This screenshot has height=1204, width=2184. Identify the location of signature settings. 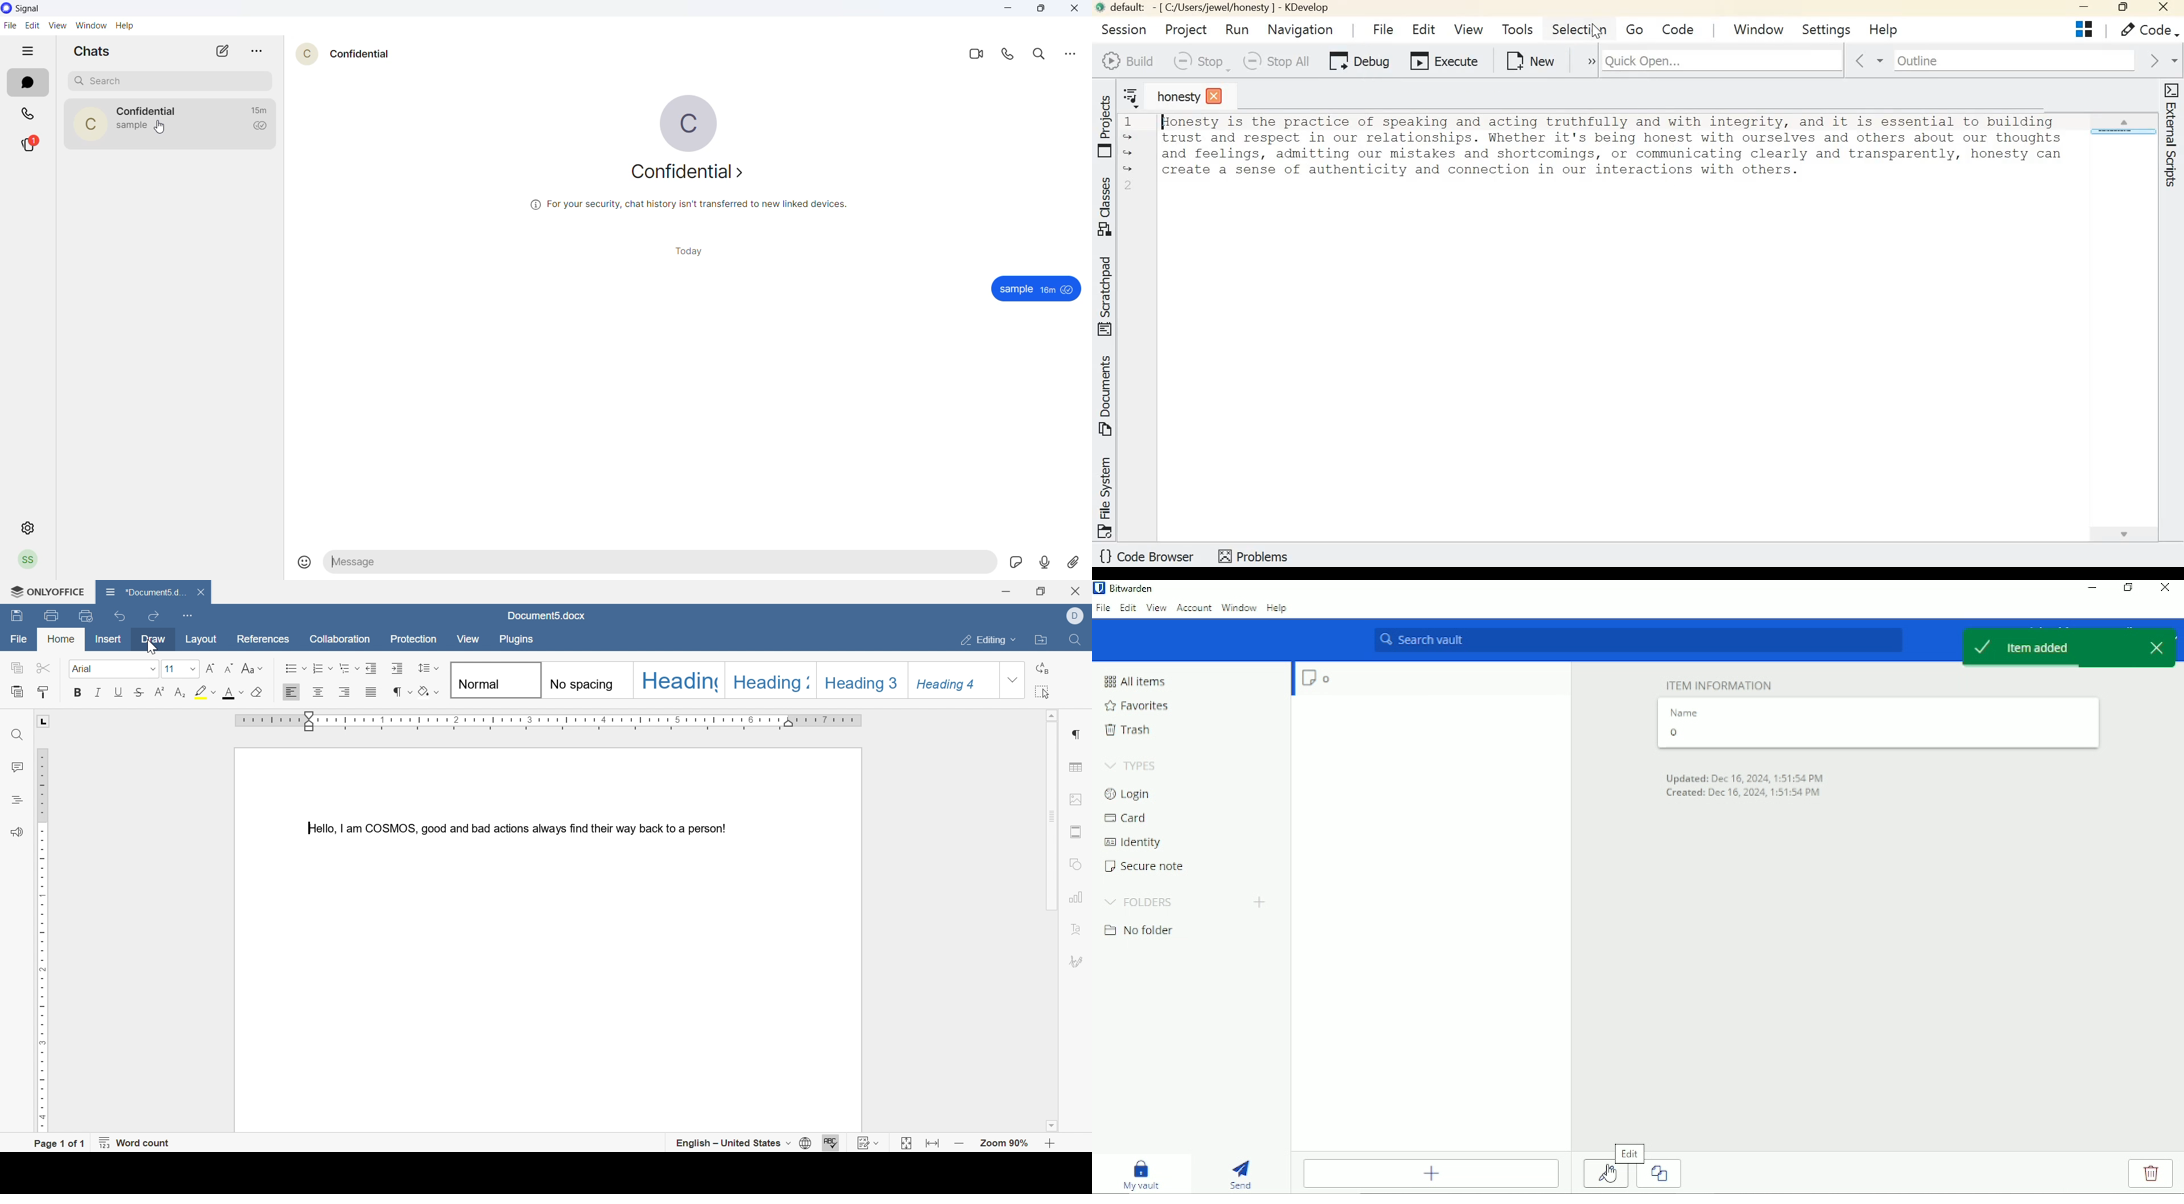
(1078, 963).